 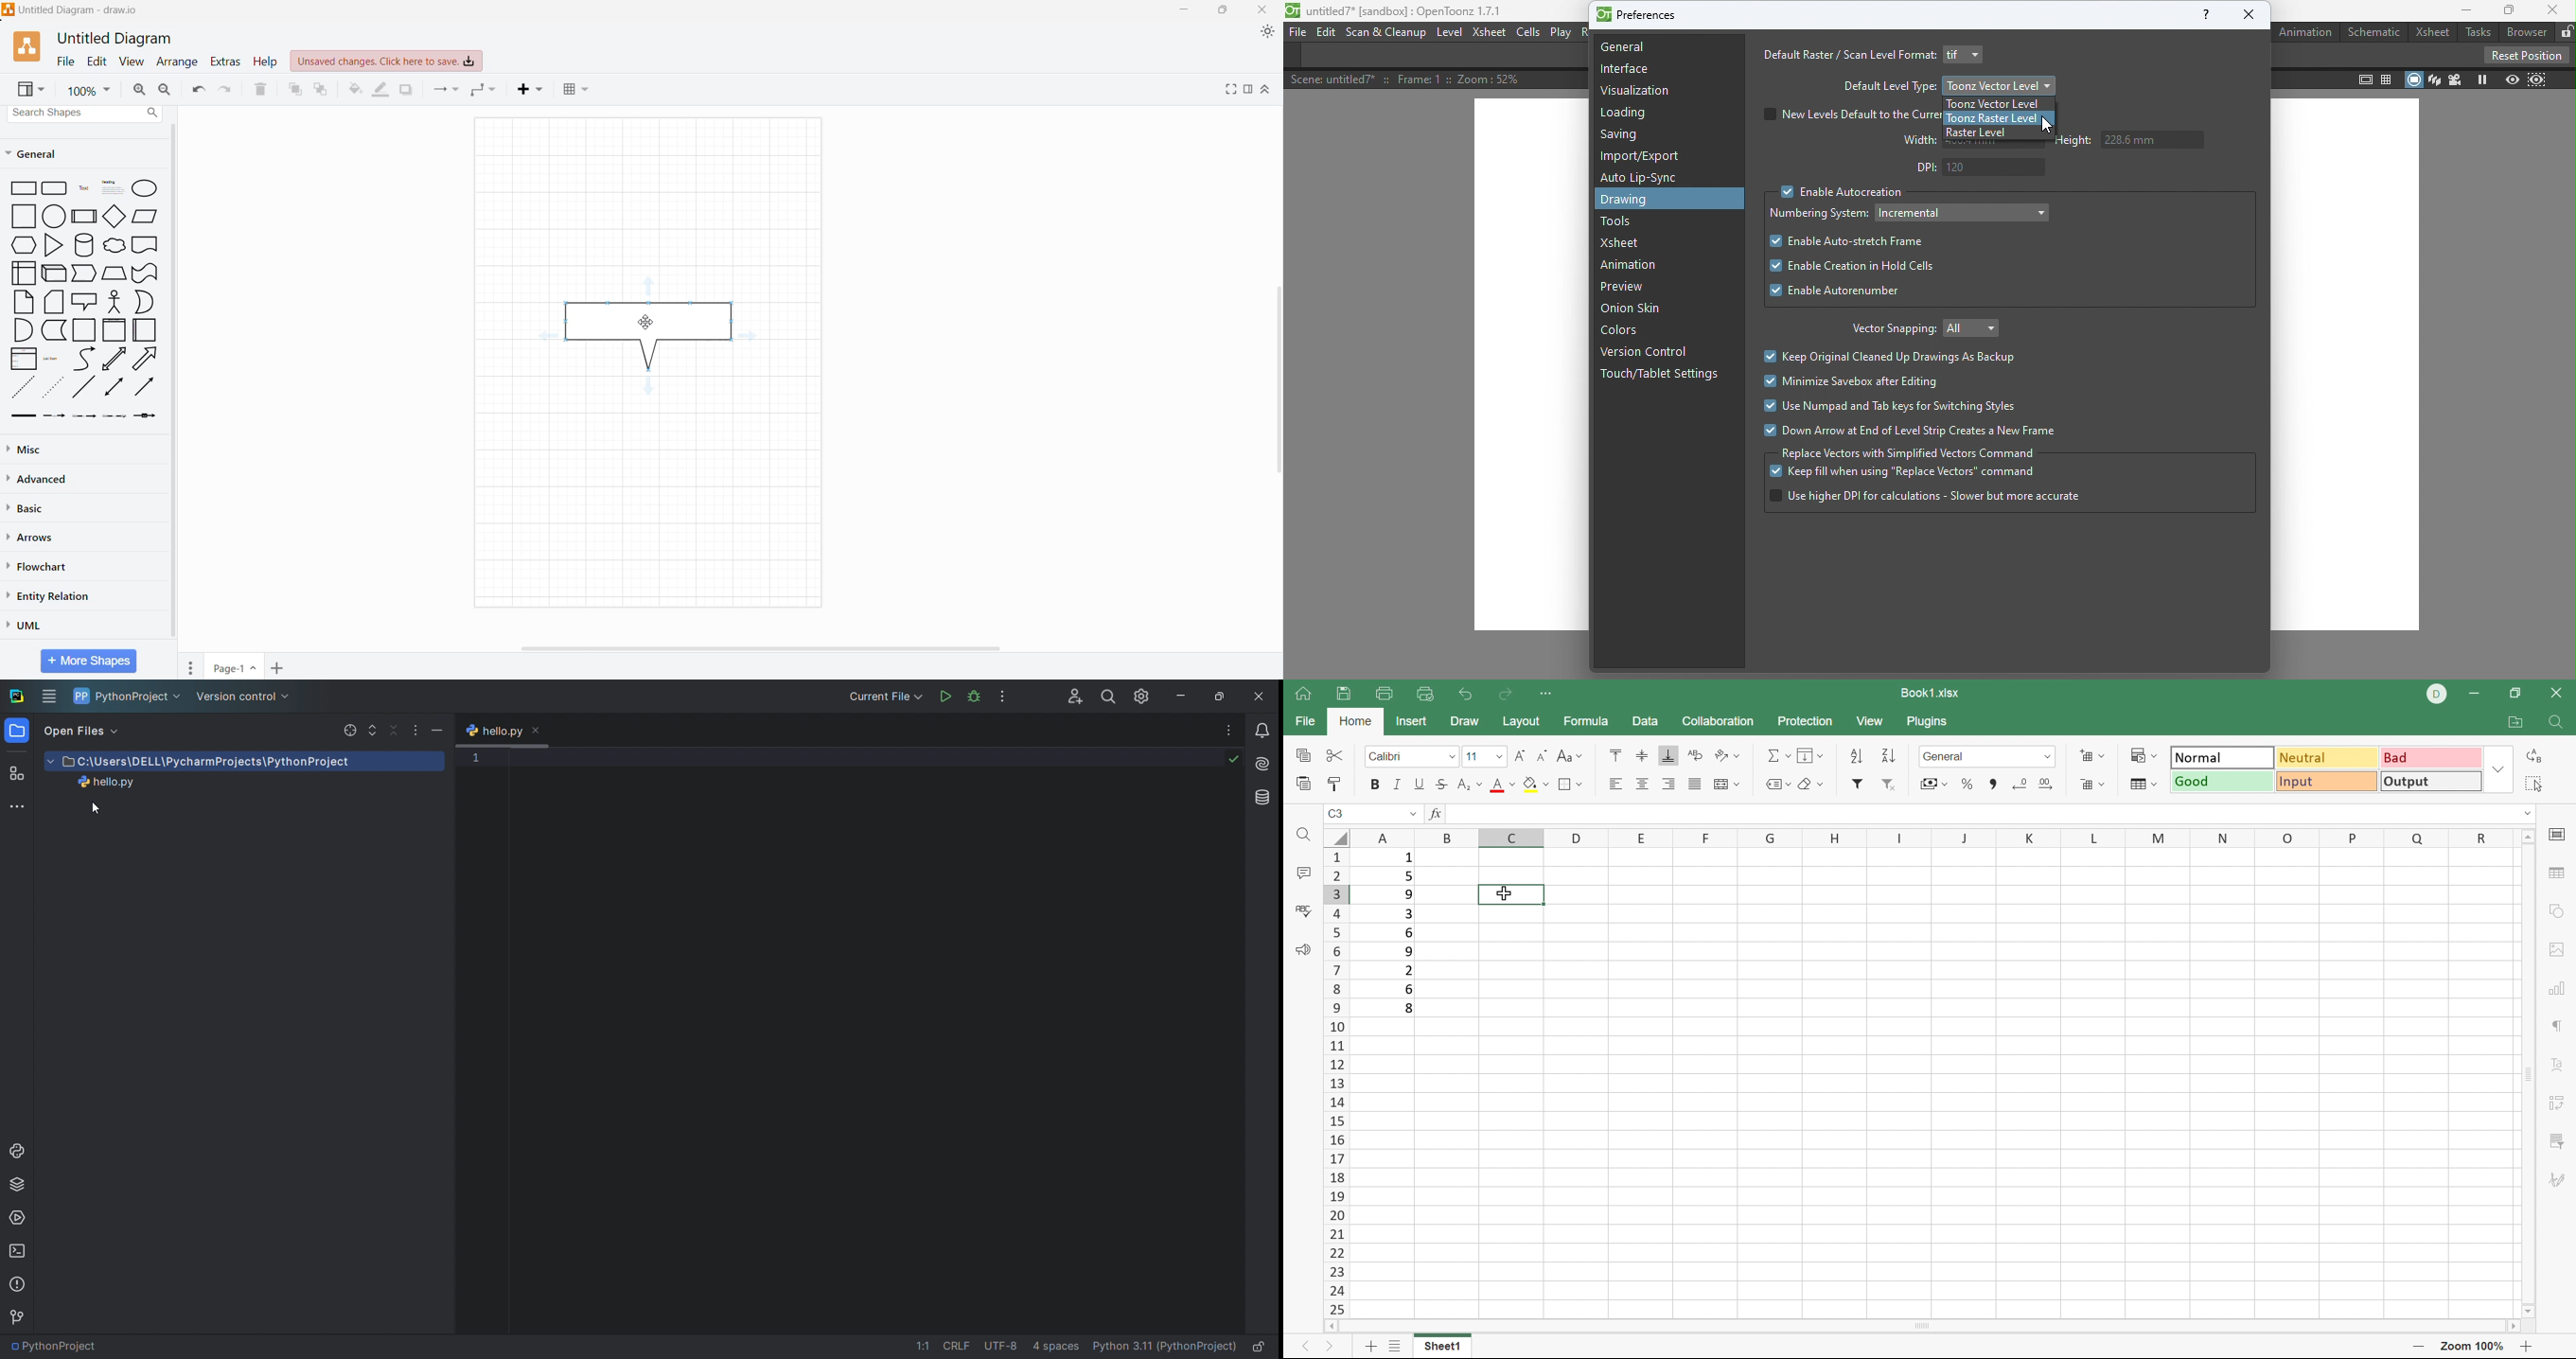 I want to click on Conditional formatting, so click(x=2145, y=755).